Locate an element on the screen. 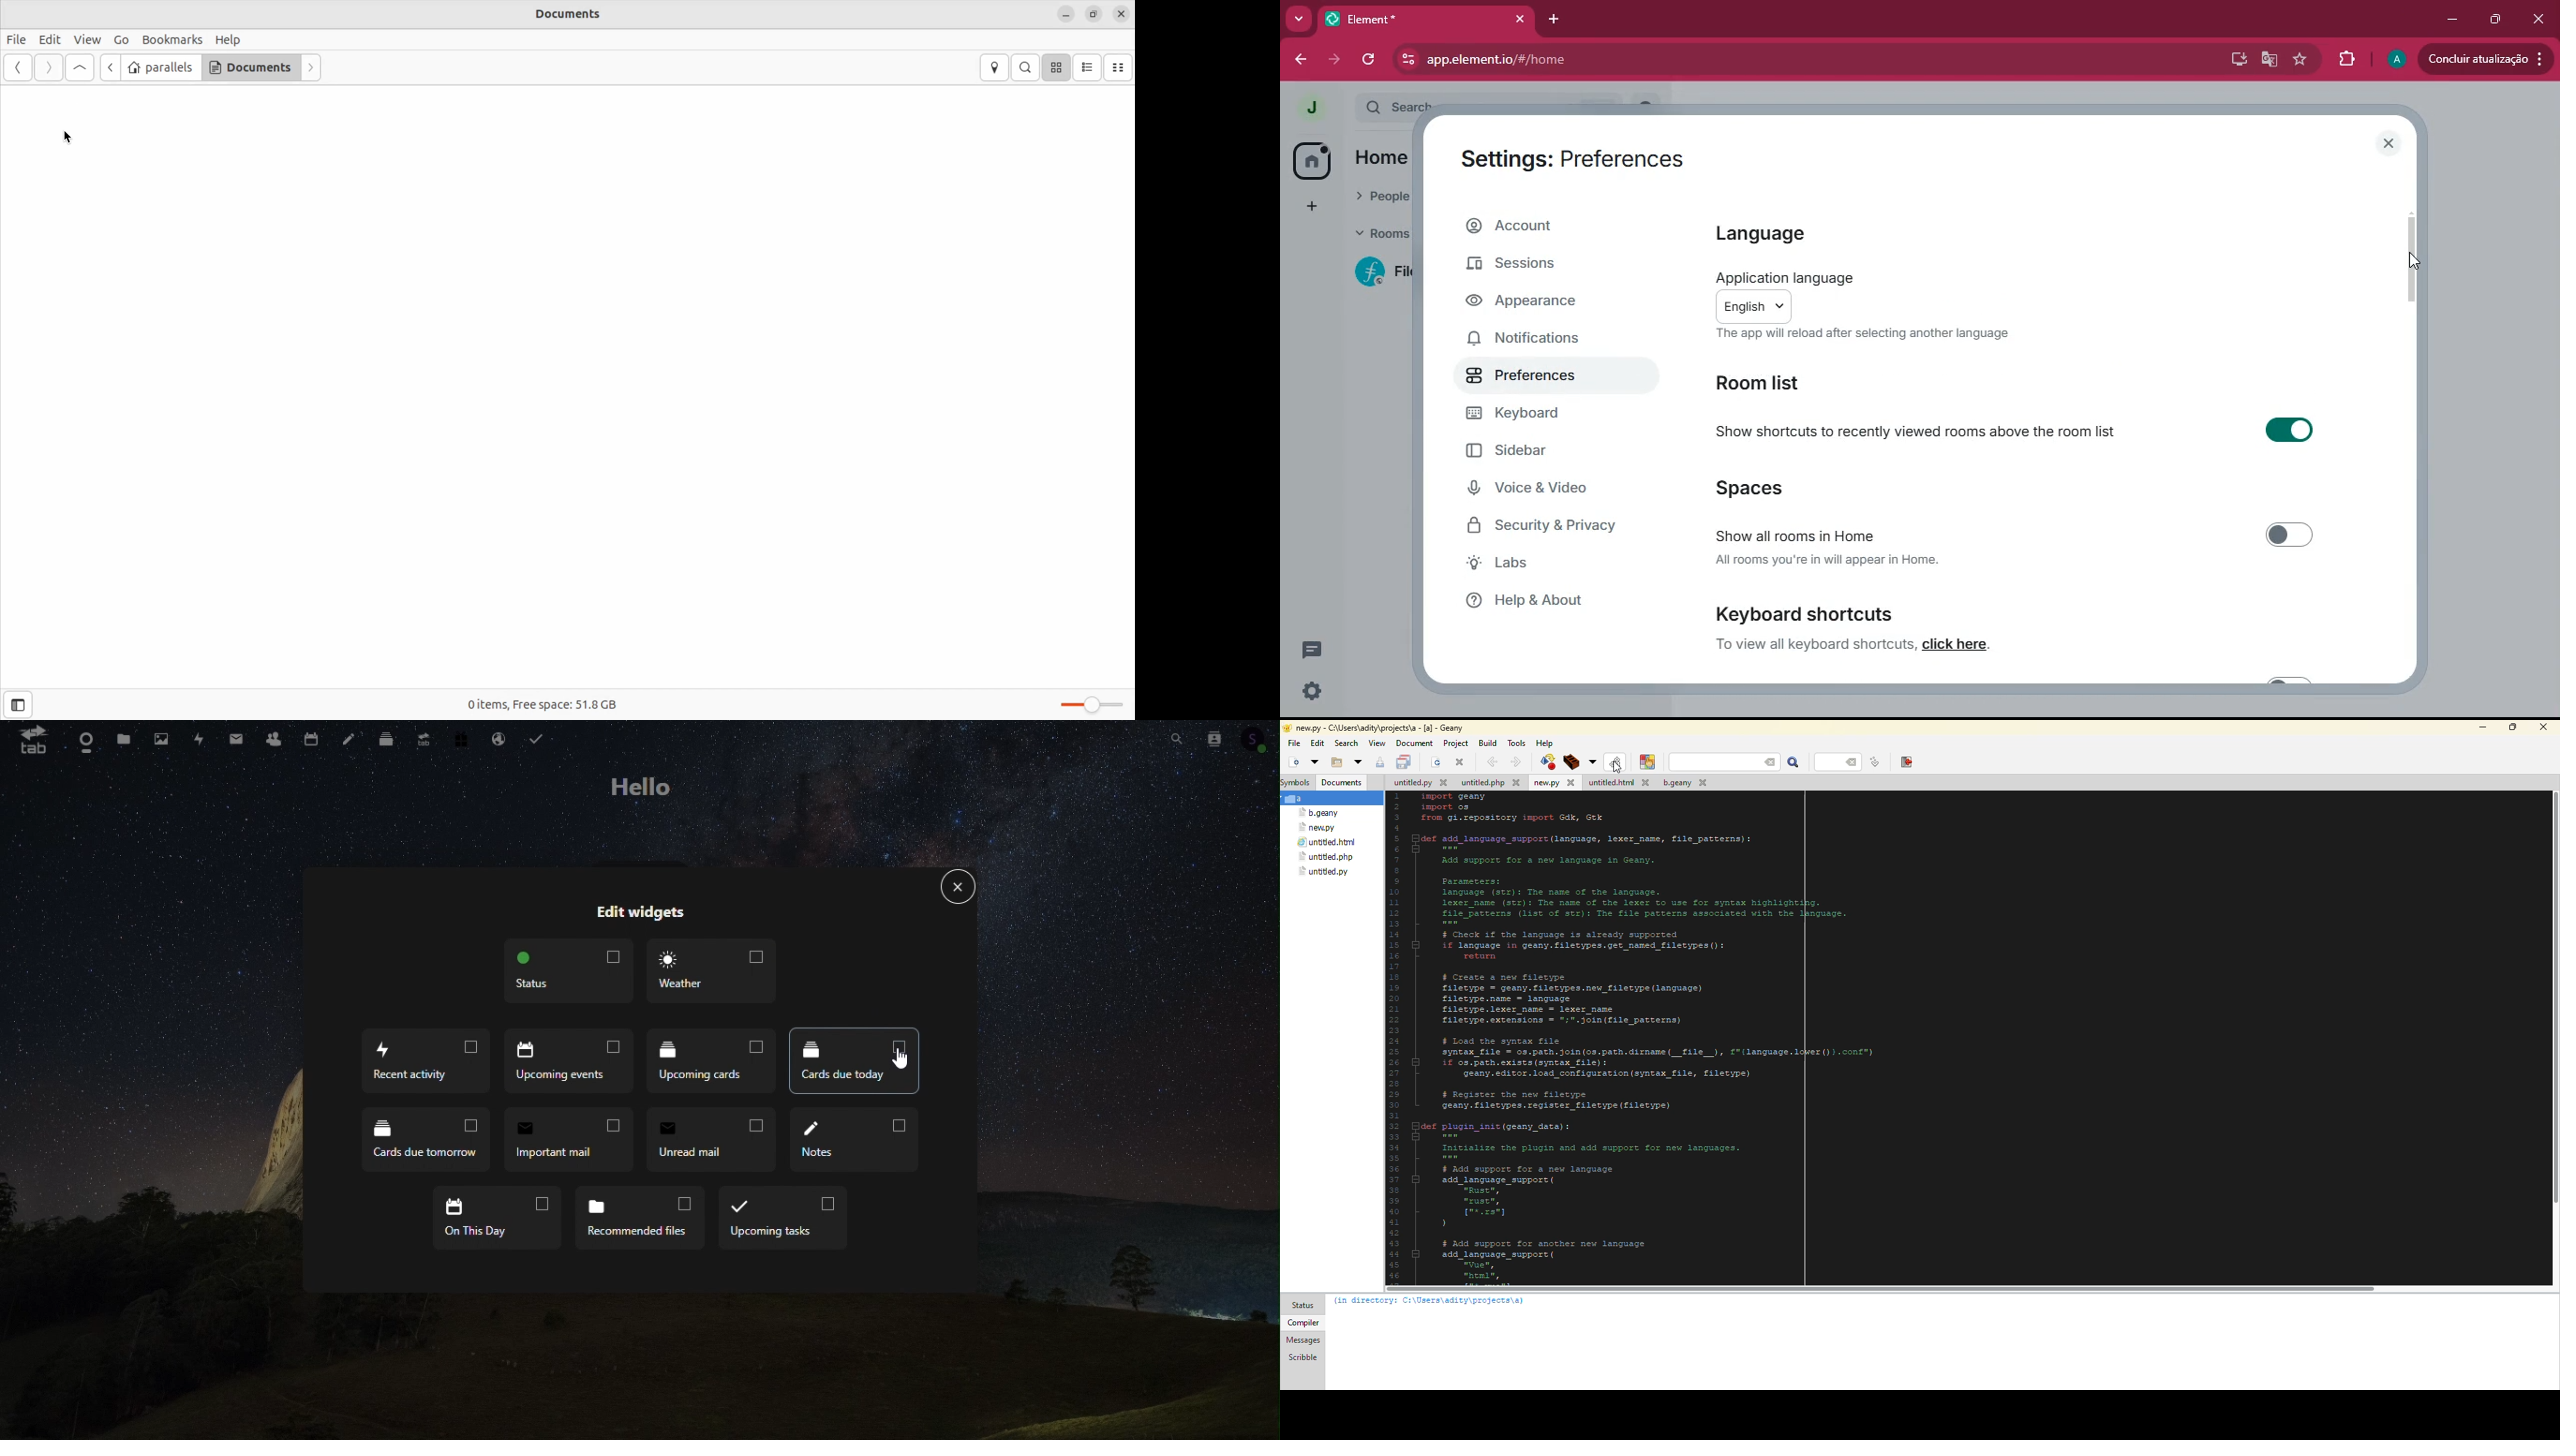 The image size is (2576, 1456). Upgrade is located at coordinates (425, 739).